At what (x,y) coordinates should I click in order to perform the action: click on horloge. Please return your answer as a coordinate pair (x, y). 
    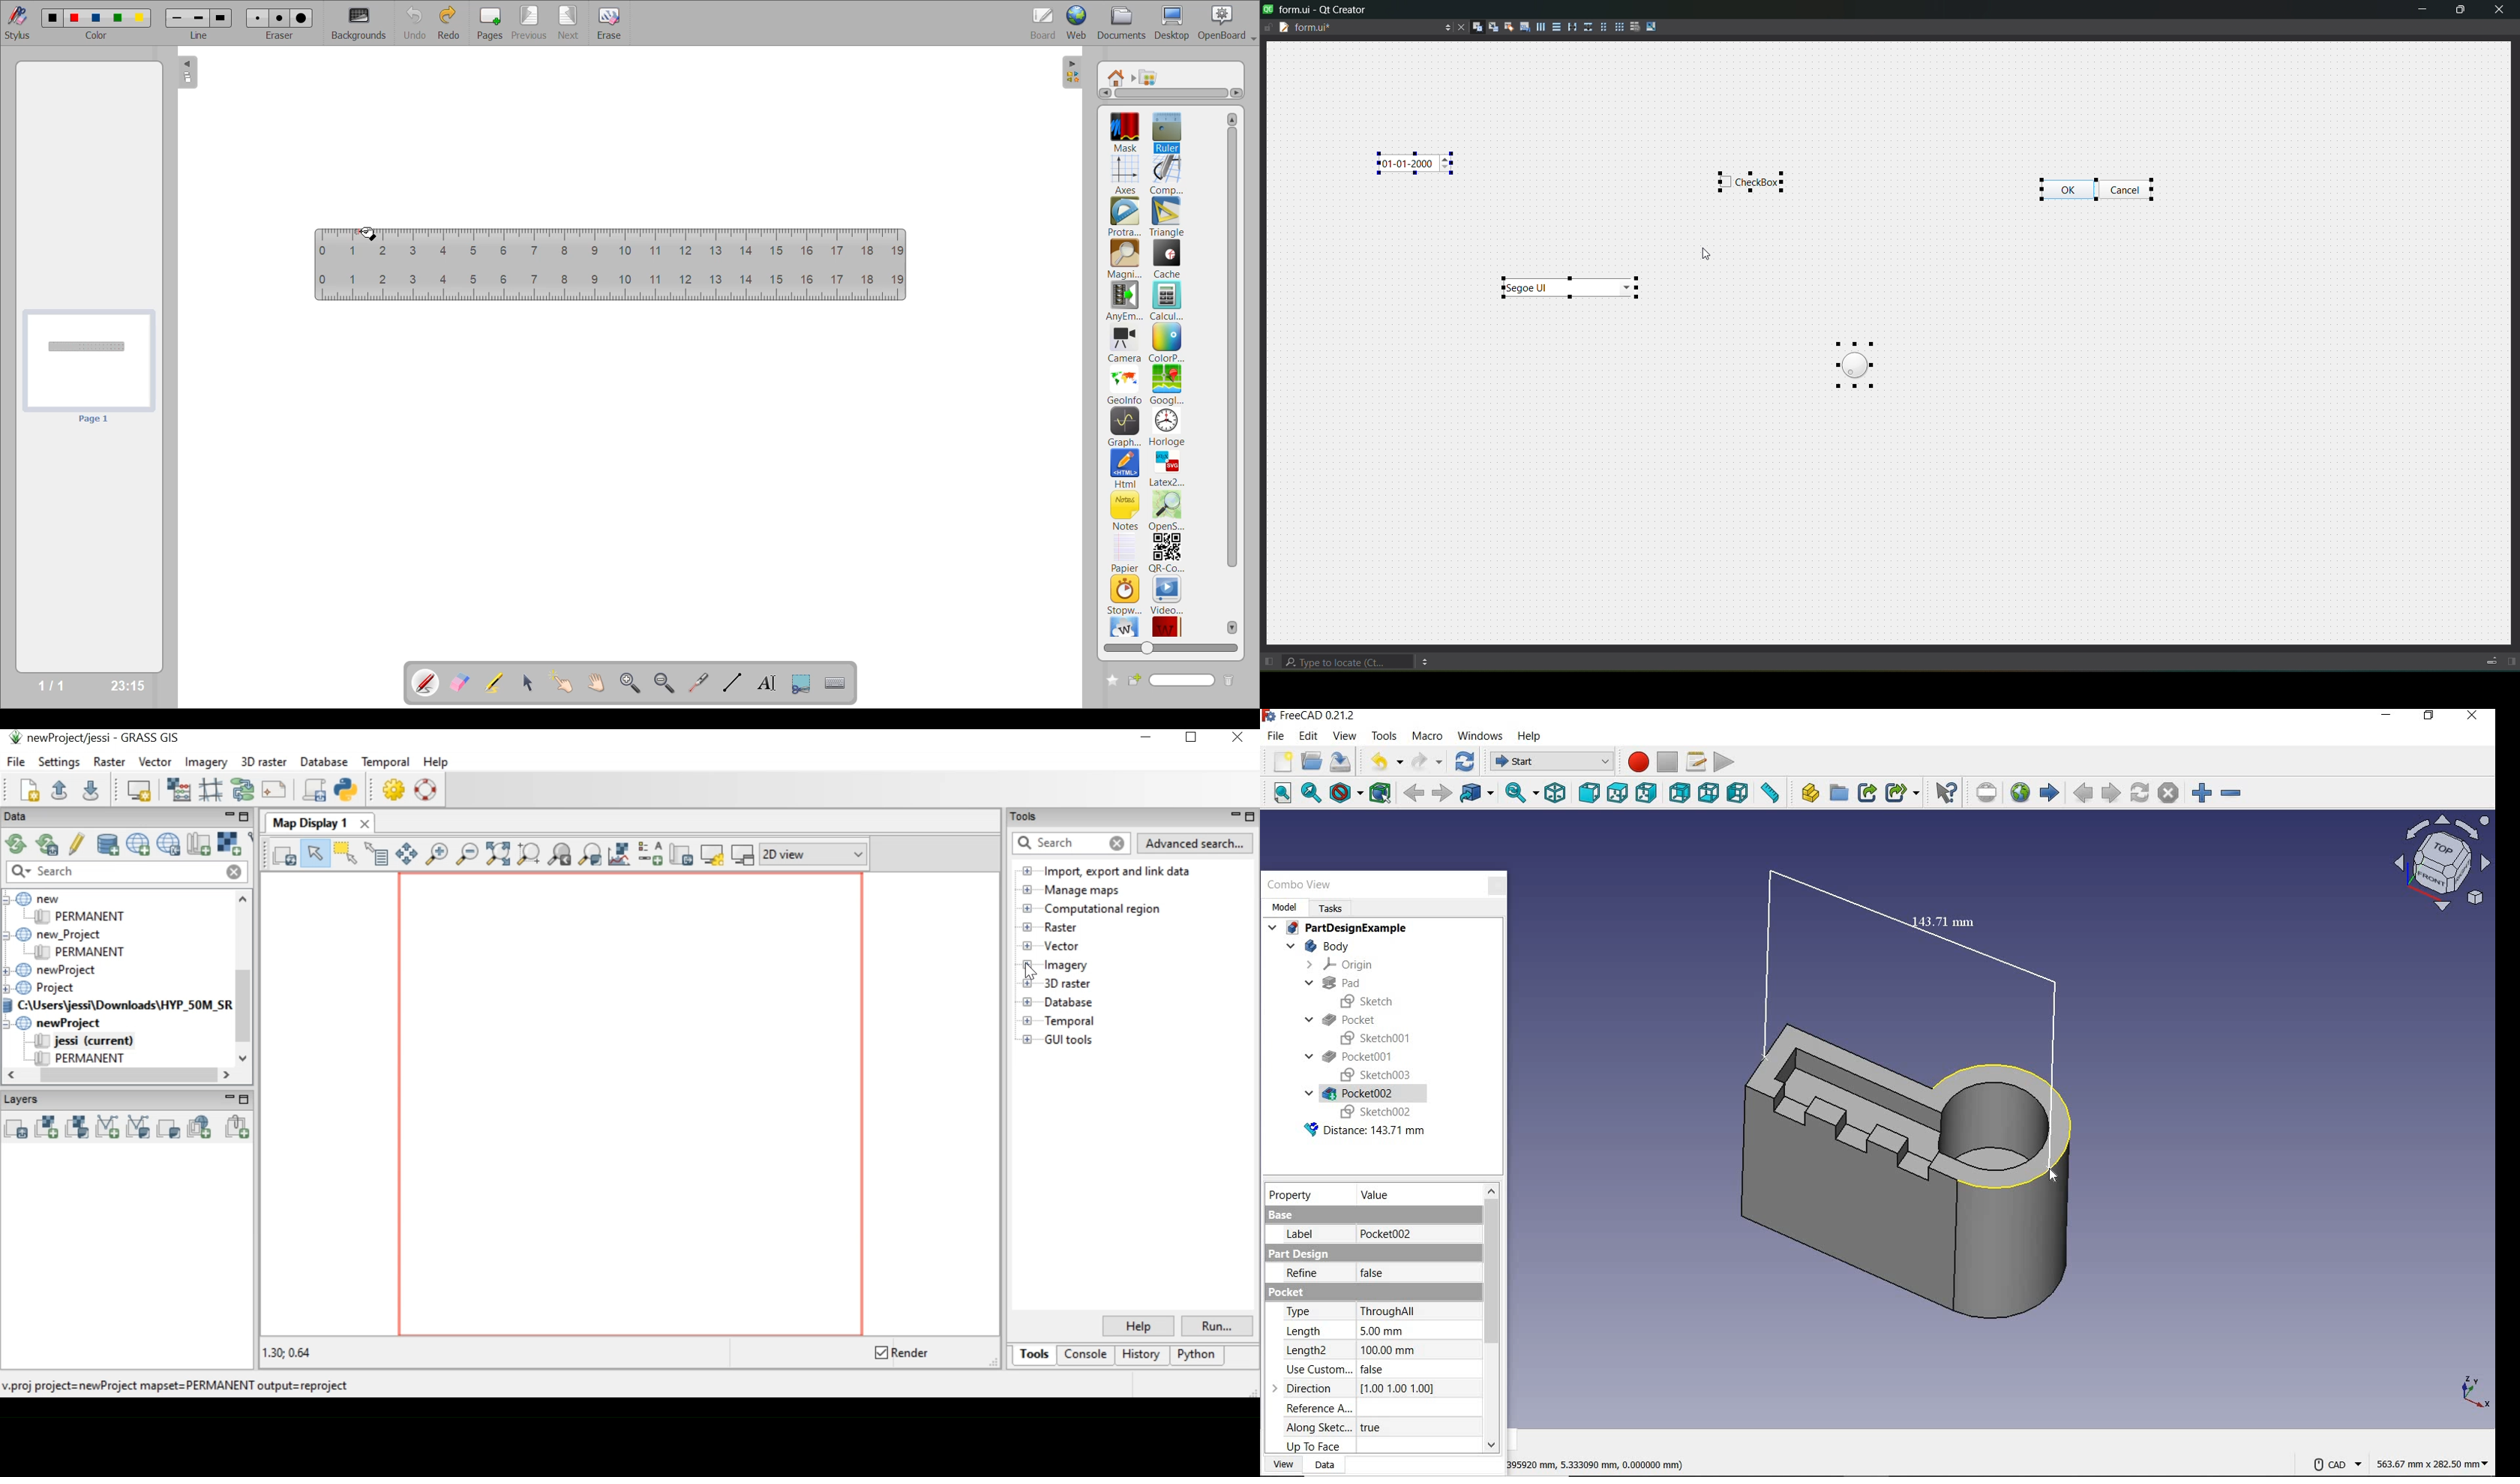
    Looking at the image, I should click on (1167, 427).